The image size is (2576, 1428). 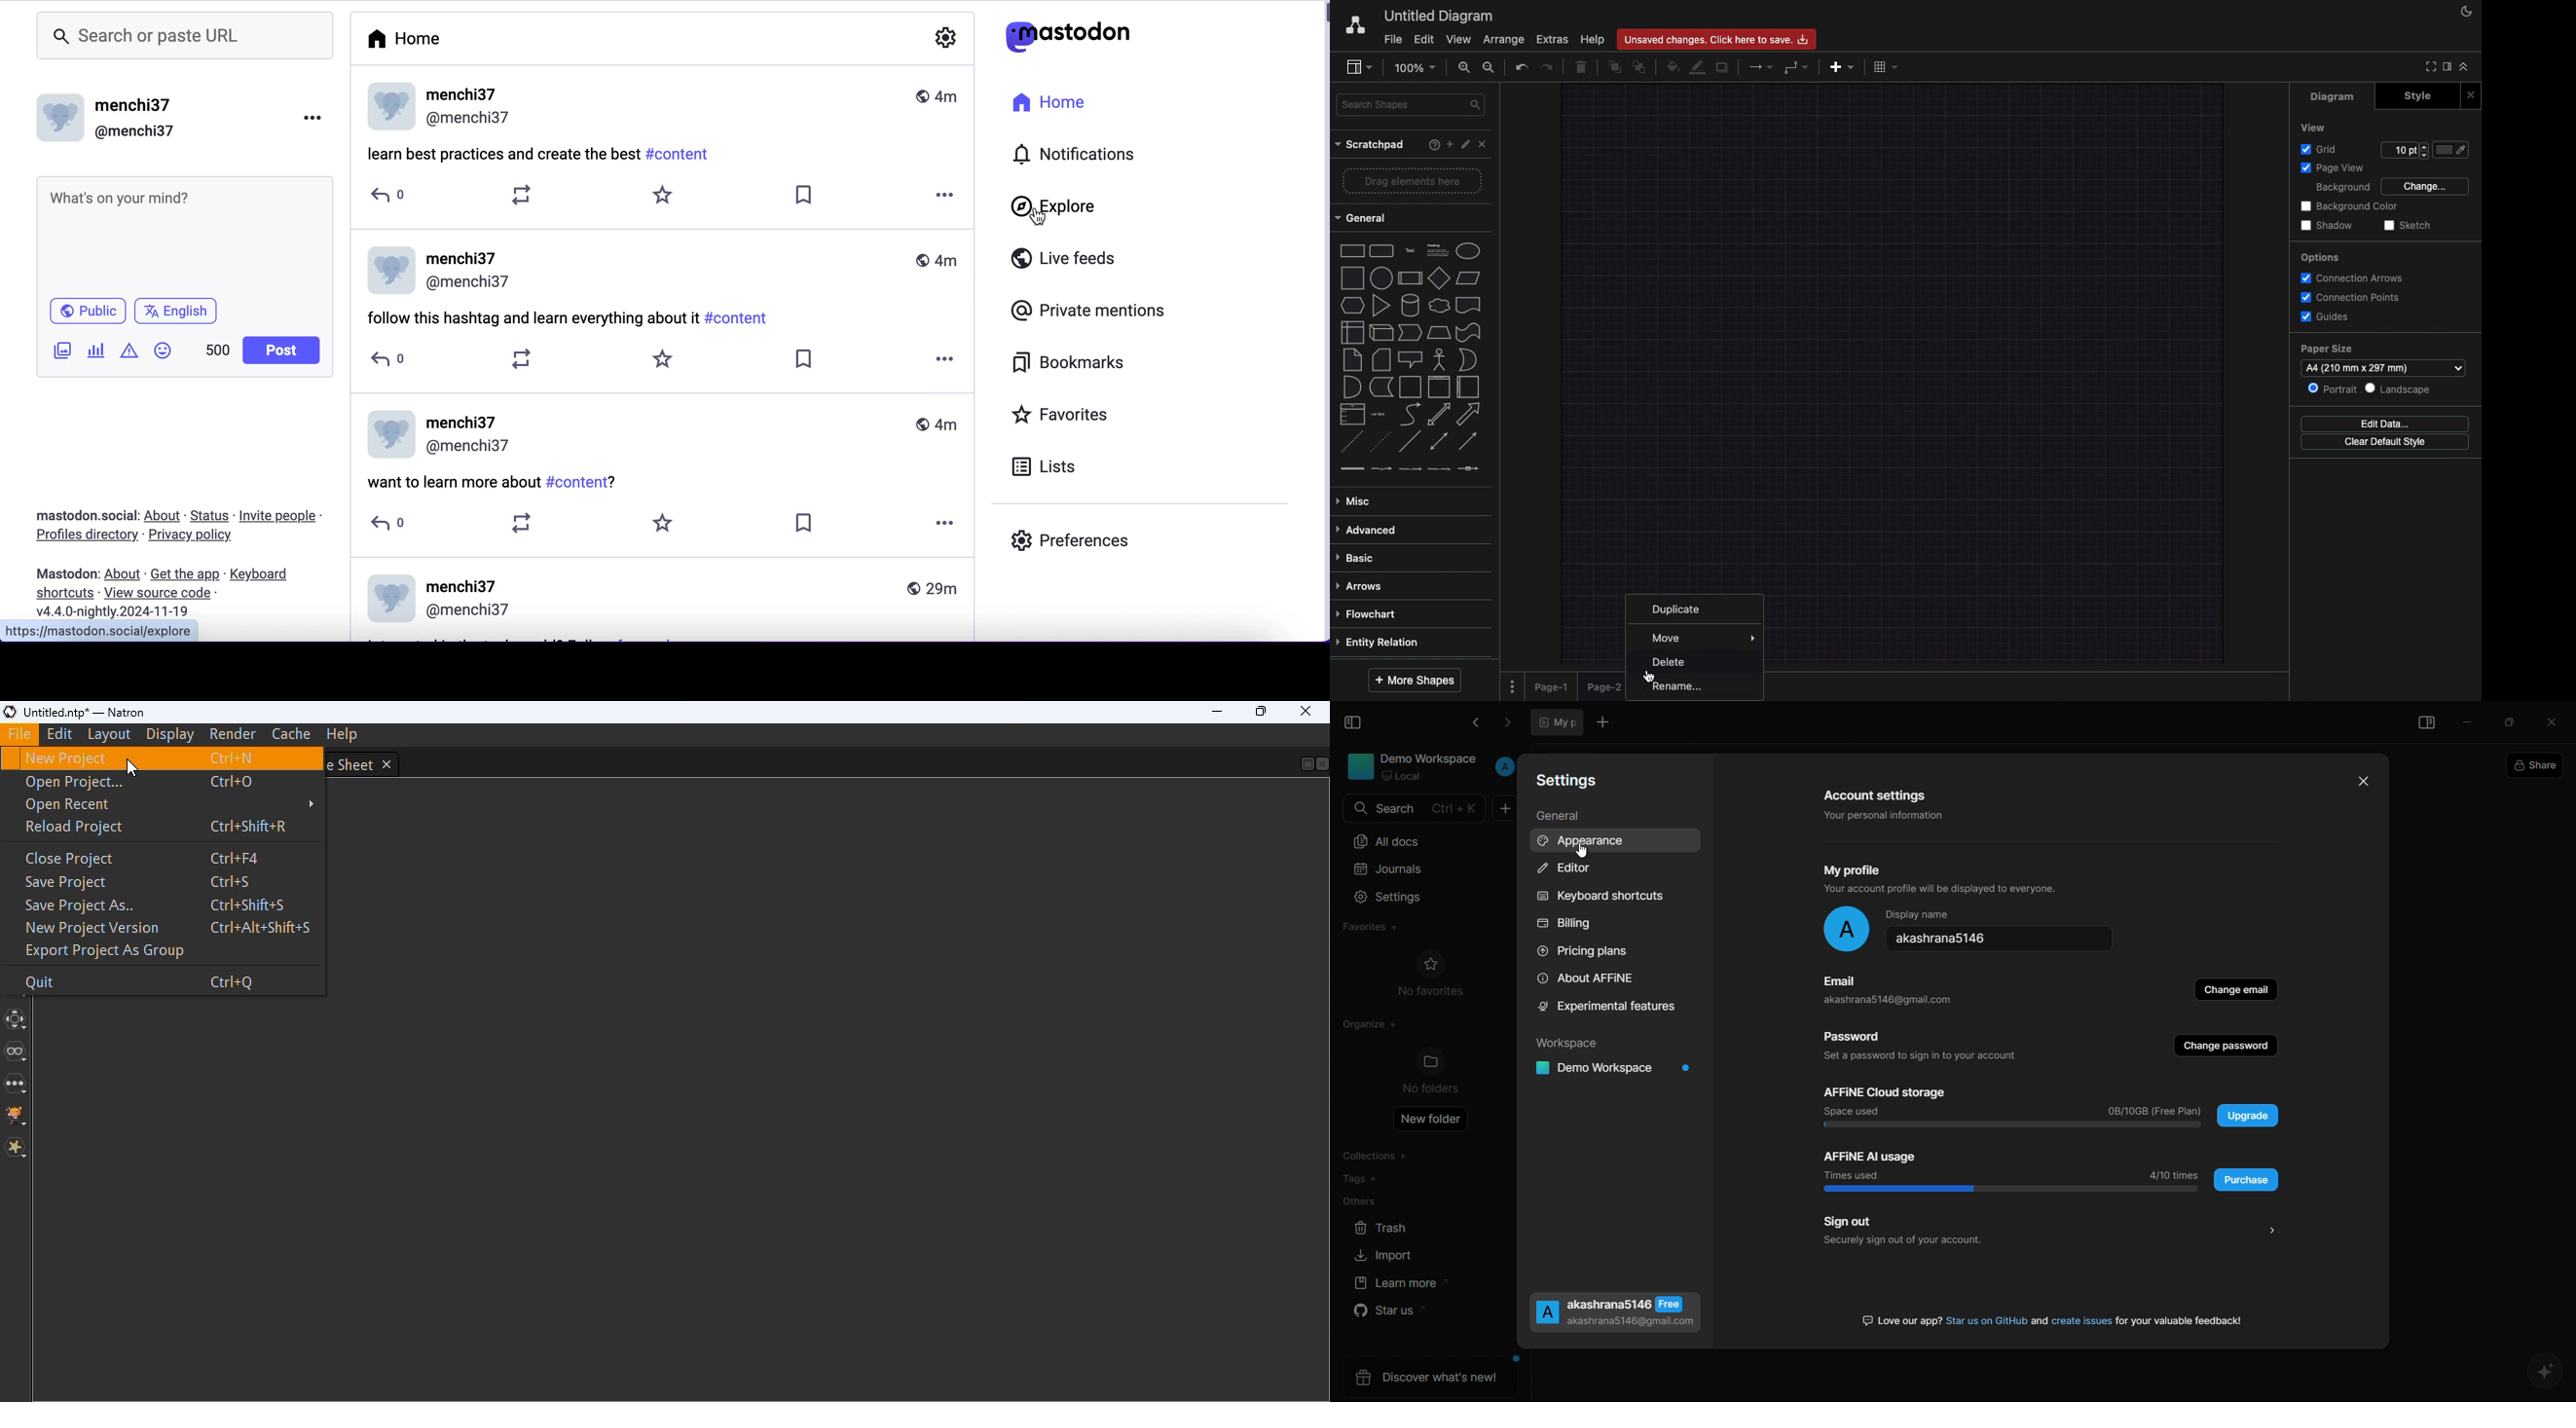 I want to click on Settings, so click(x=1569, y=779).